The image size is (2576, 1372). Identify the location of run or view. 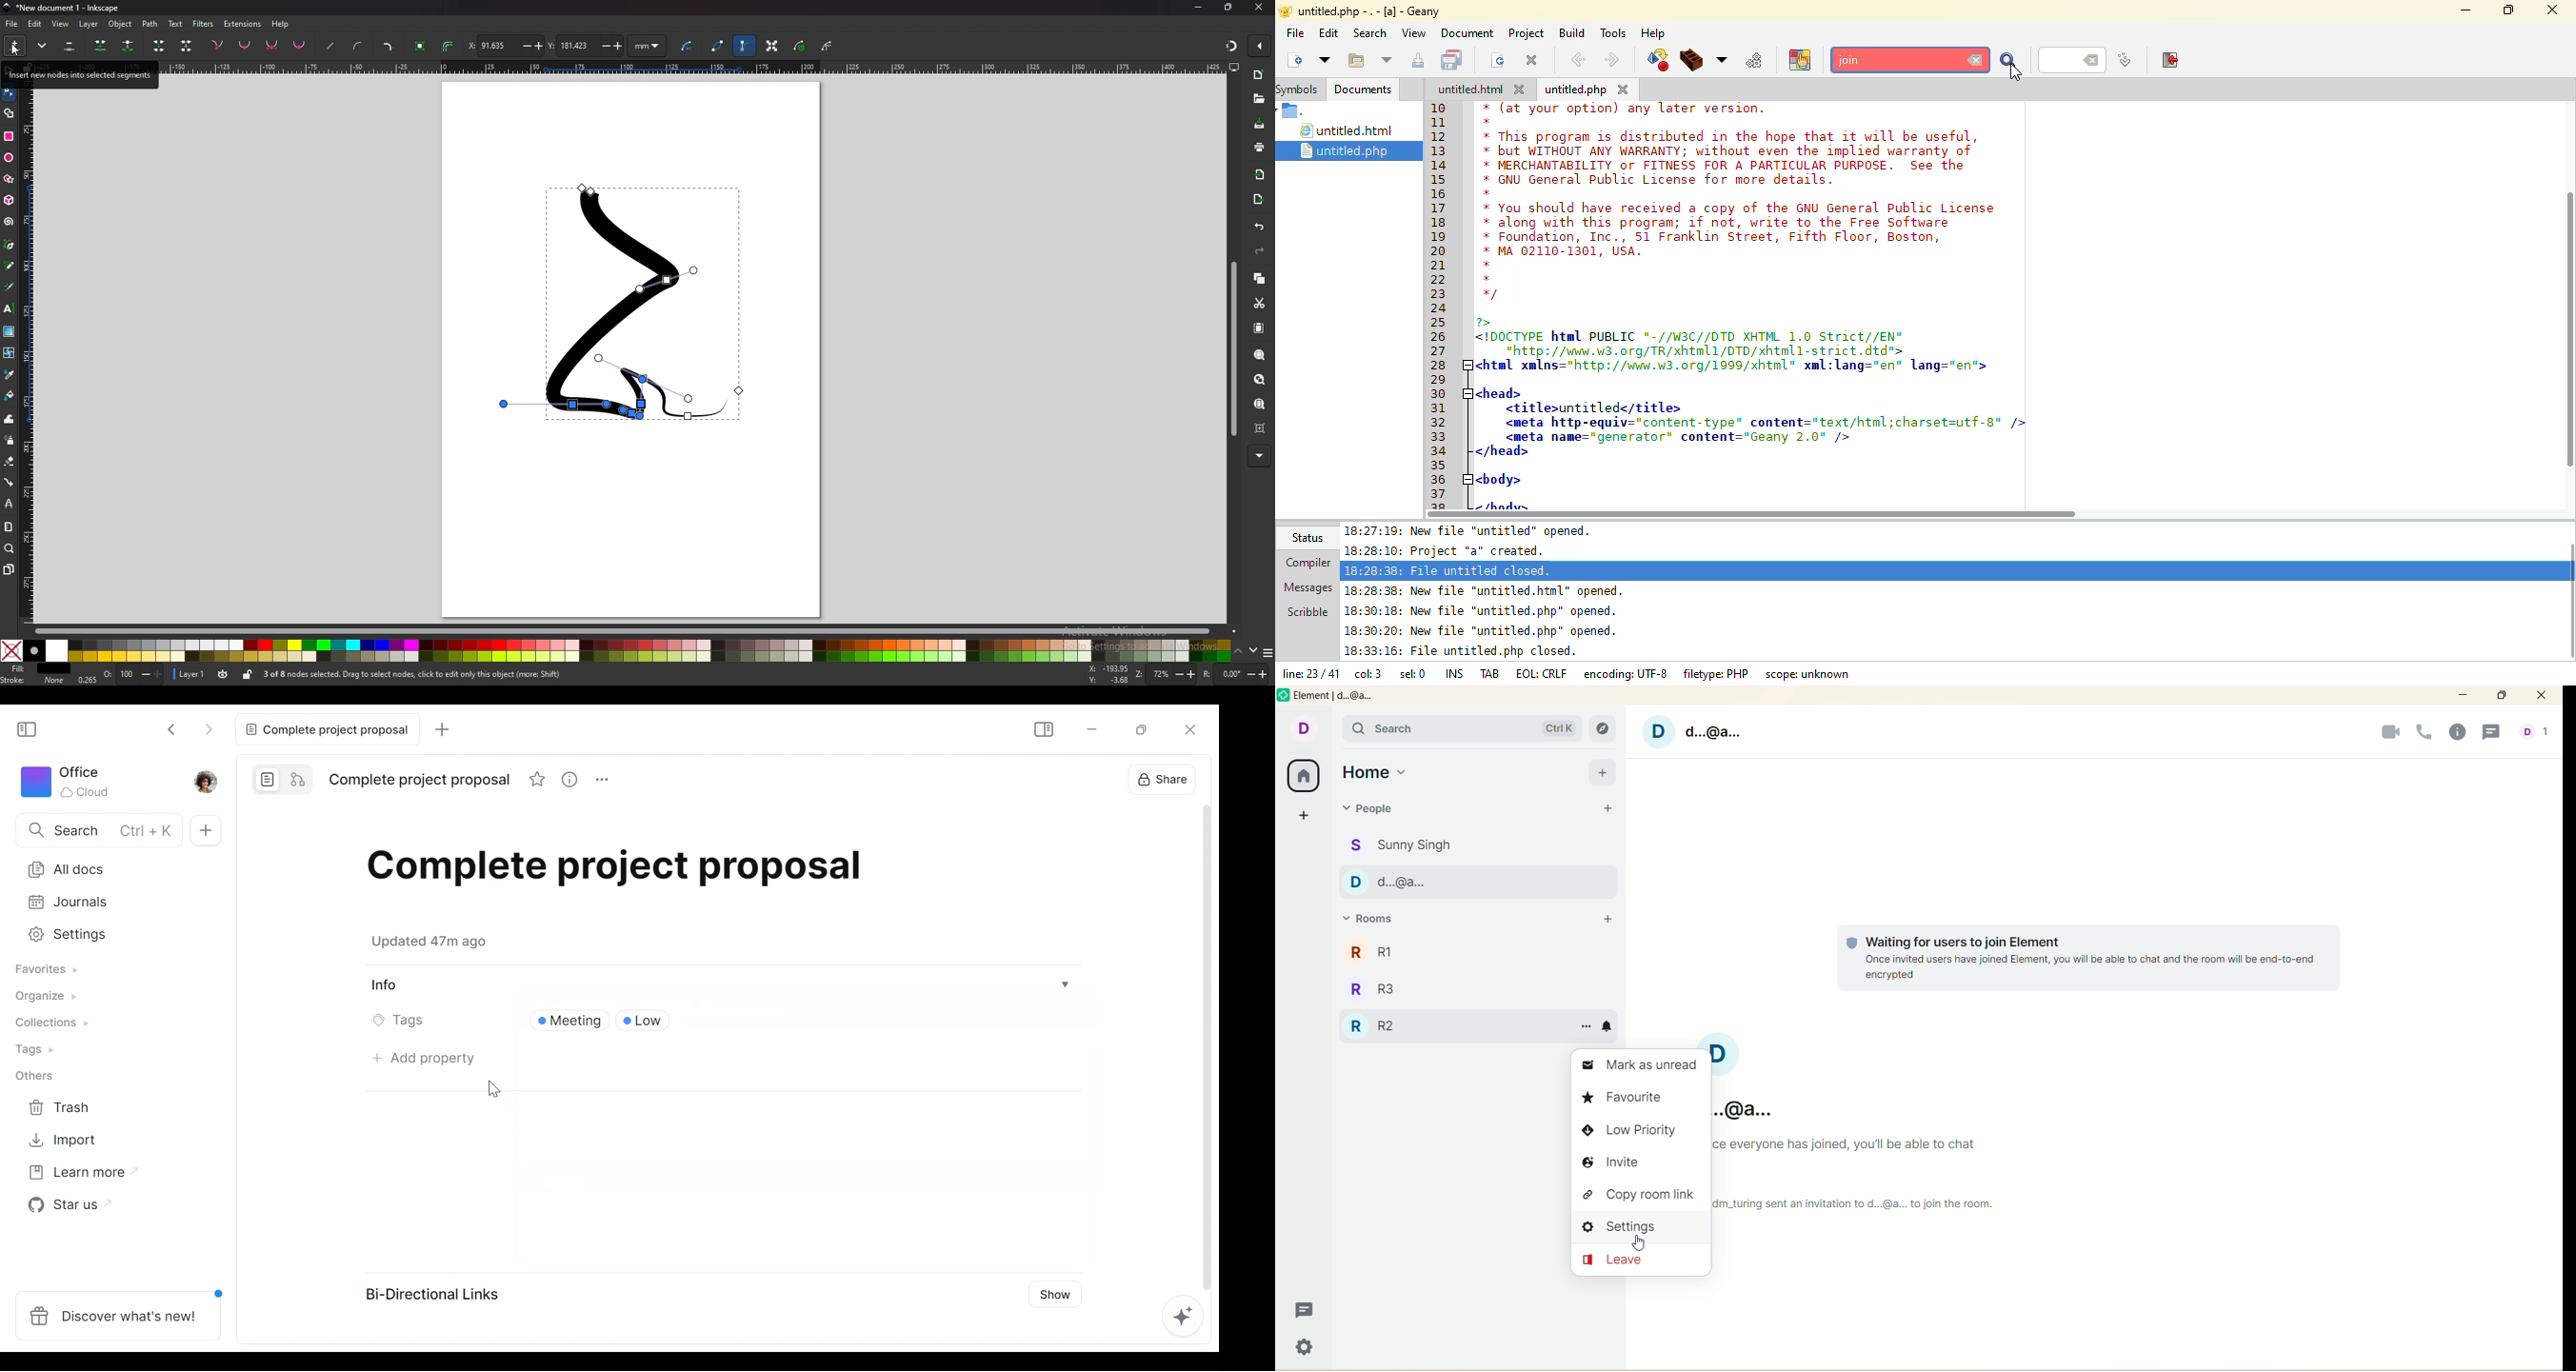
(1755, 60).